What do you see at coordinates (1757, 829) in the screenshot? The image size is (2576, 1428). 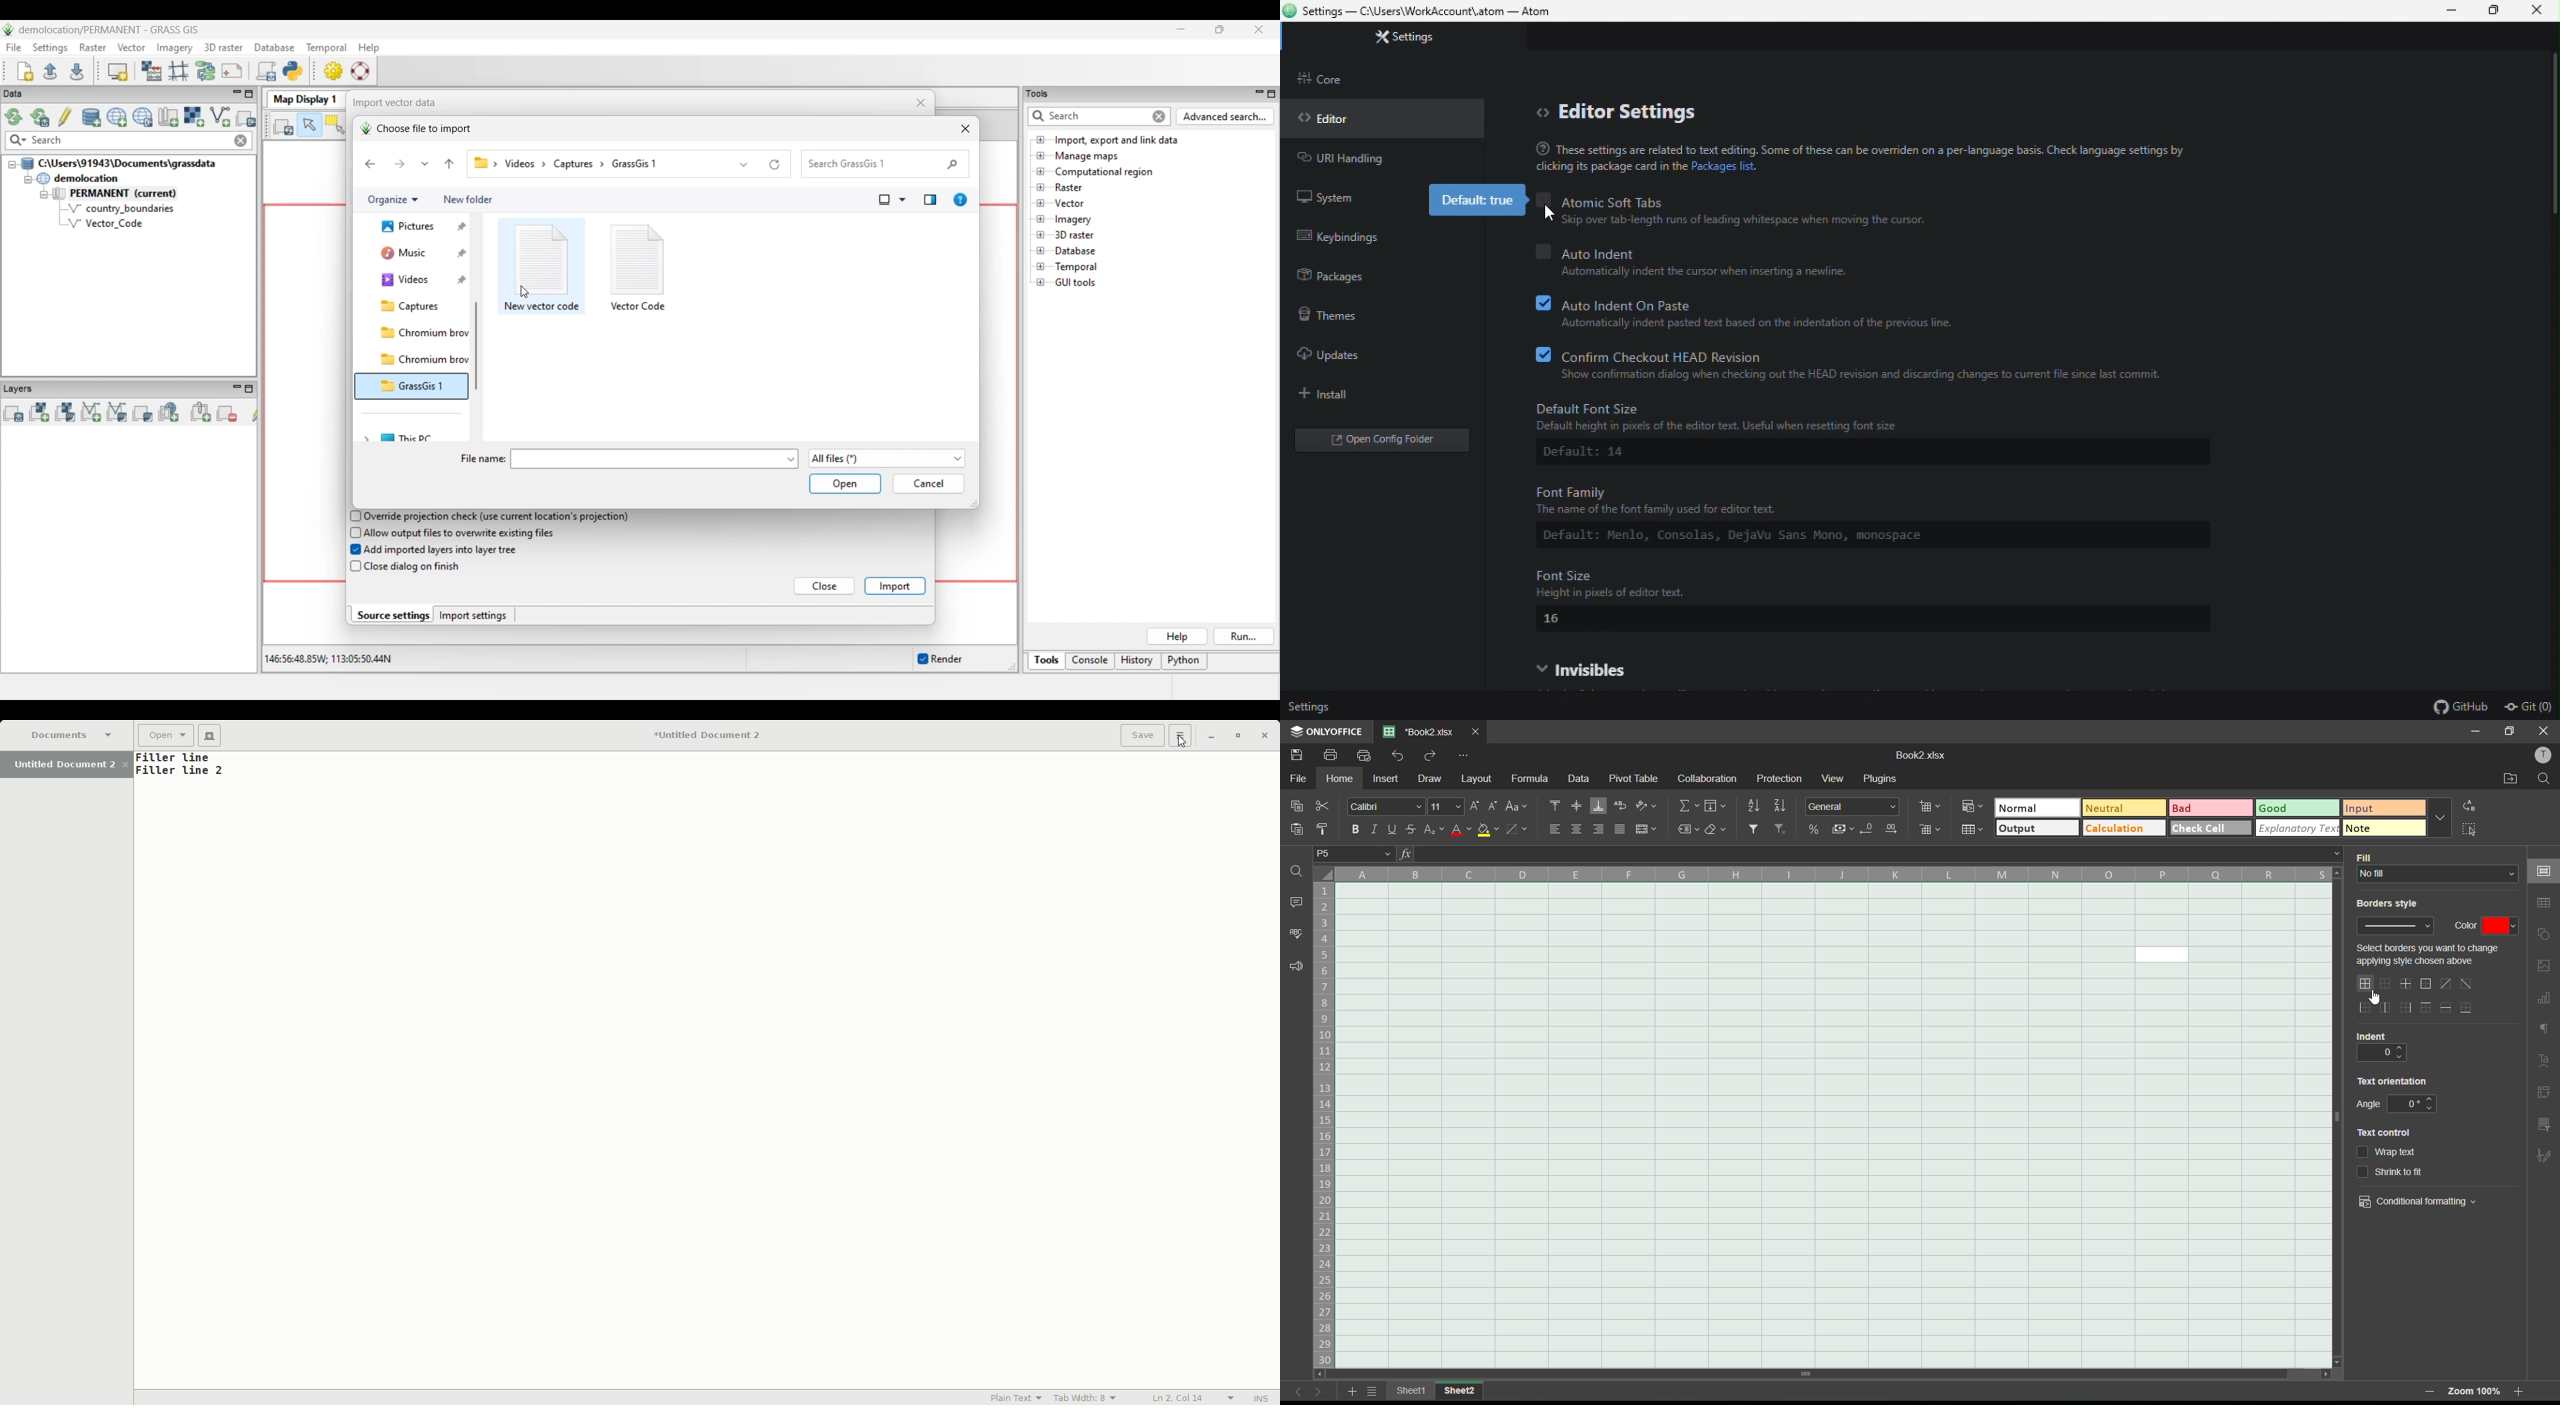 I see `filter` at bounding box center [1757, 829].